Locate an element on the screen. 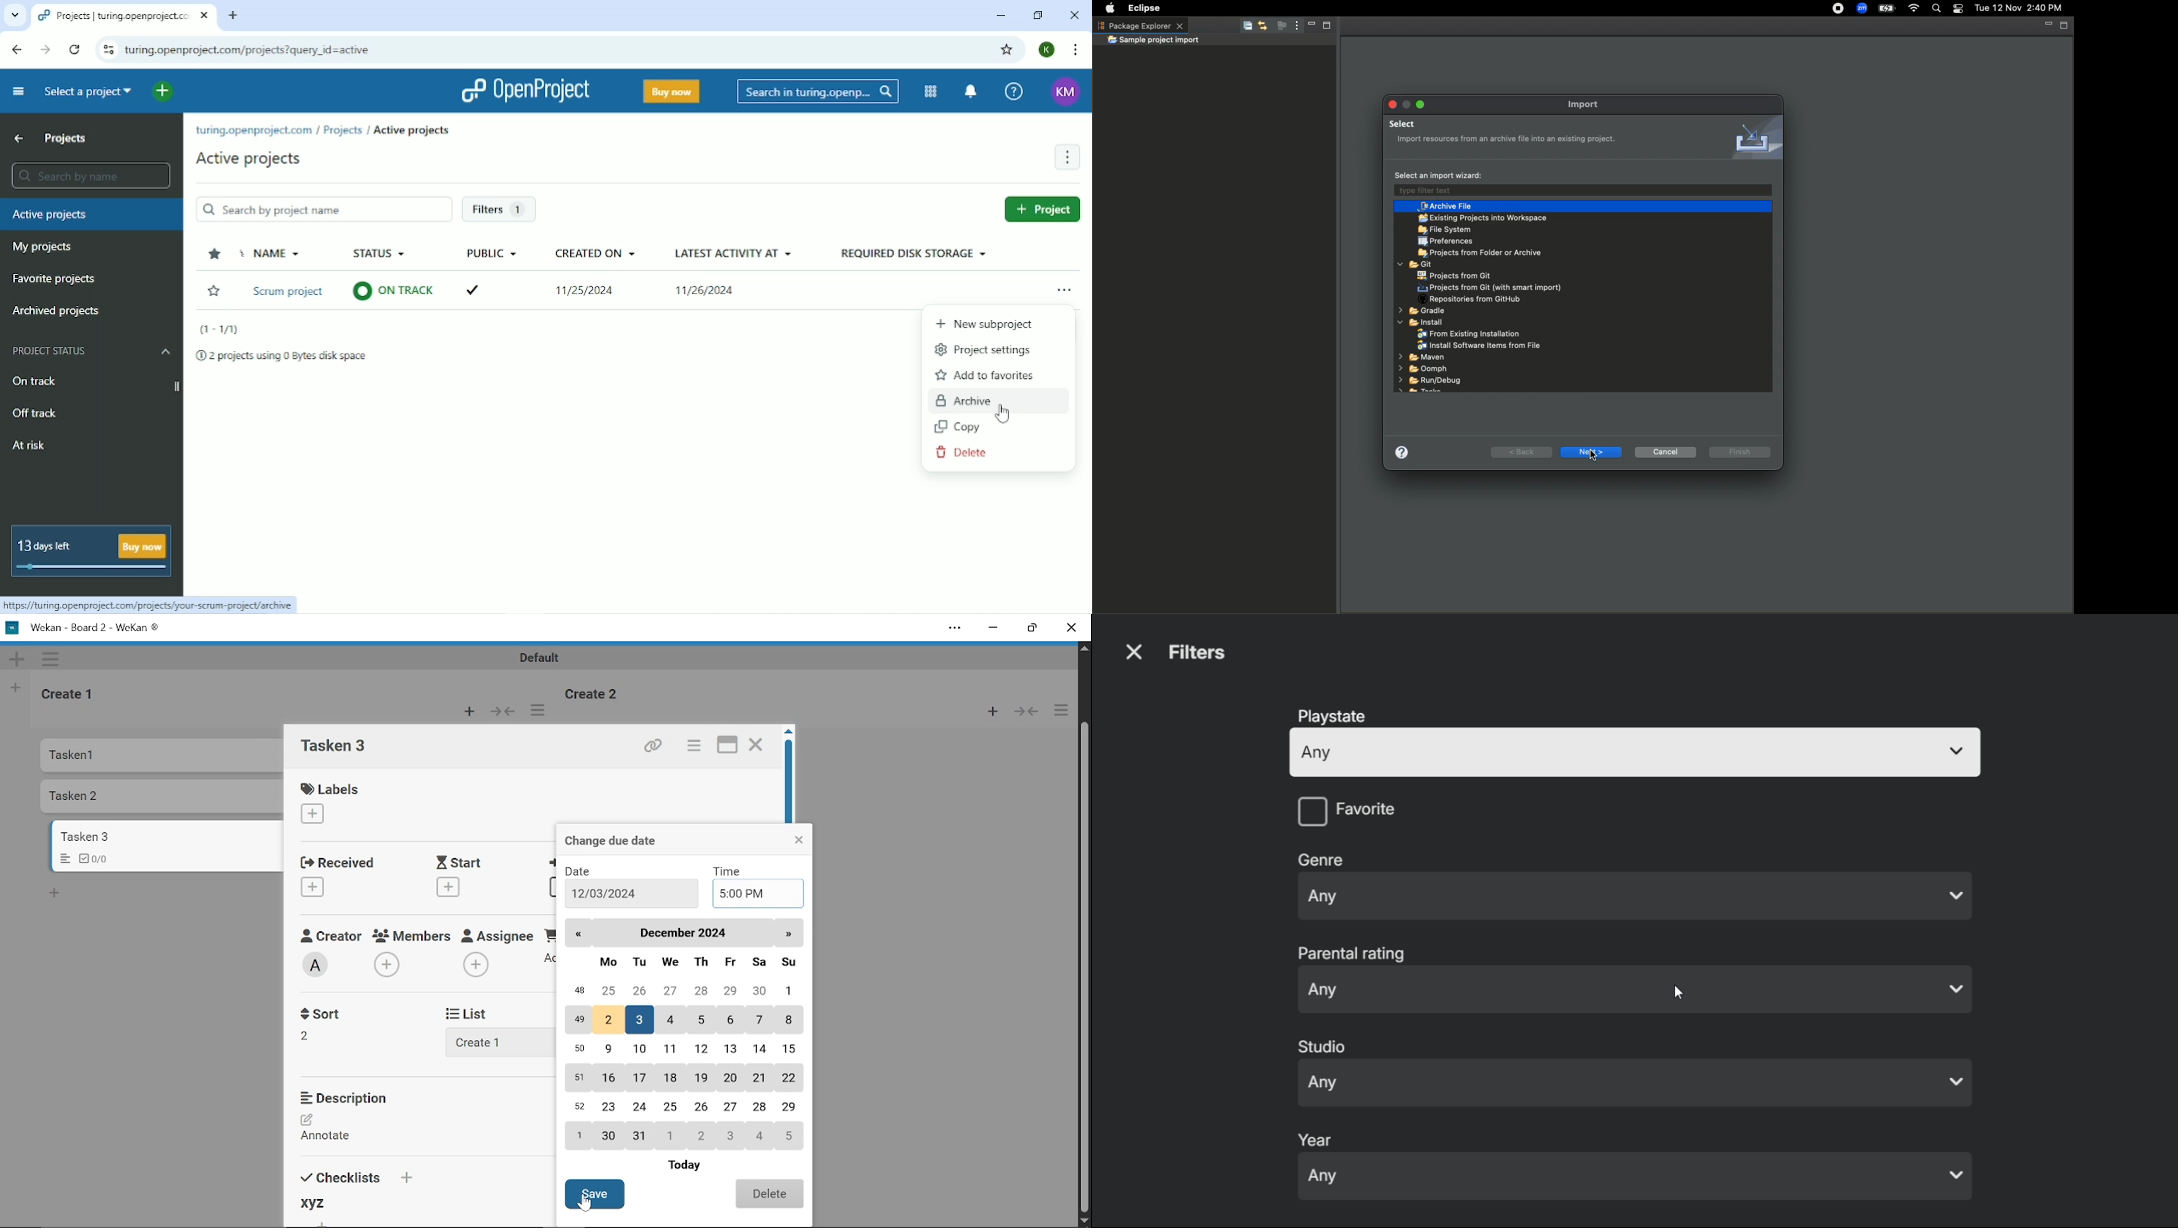 Image resolution: width=2184 pixels, height=1232 pixels. Search is located at coordinates (1935, 9).